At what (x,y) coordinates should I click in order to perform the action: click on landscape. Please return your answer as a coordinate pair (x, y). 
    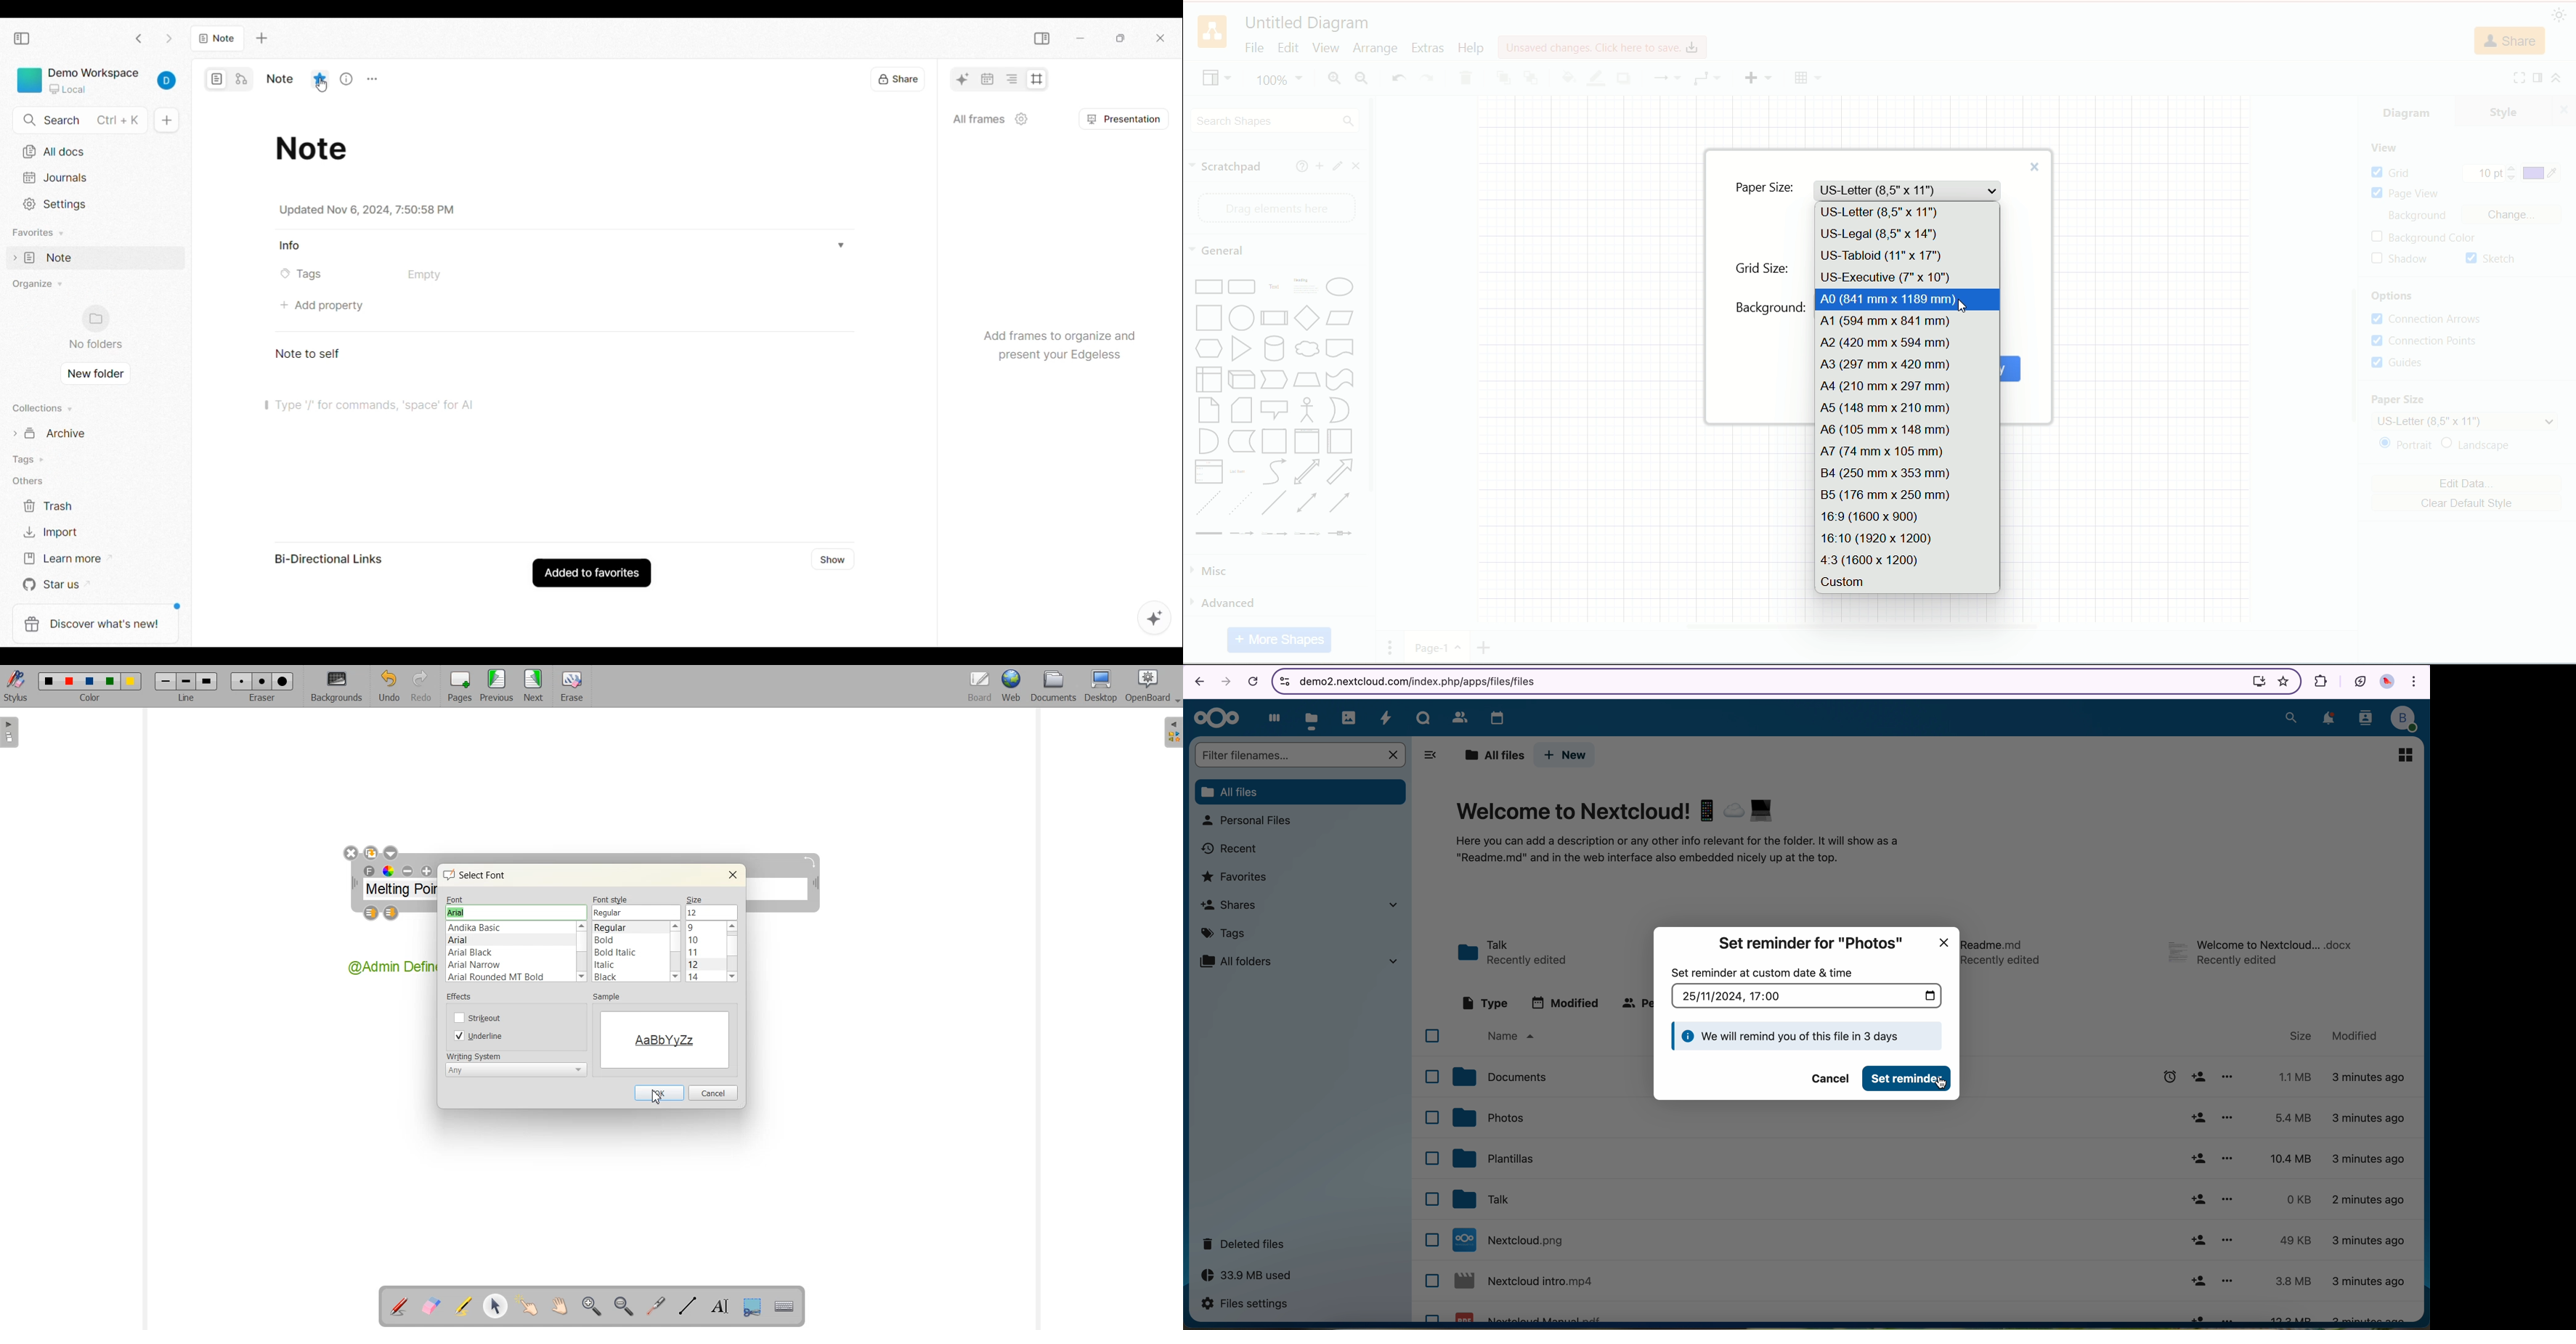
    Looking at the image, I should click on (2487, 445).